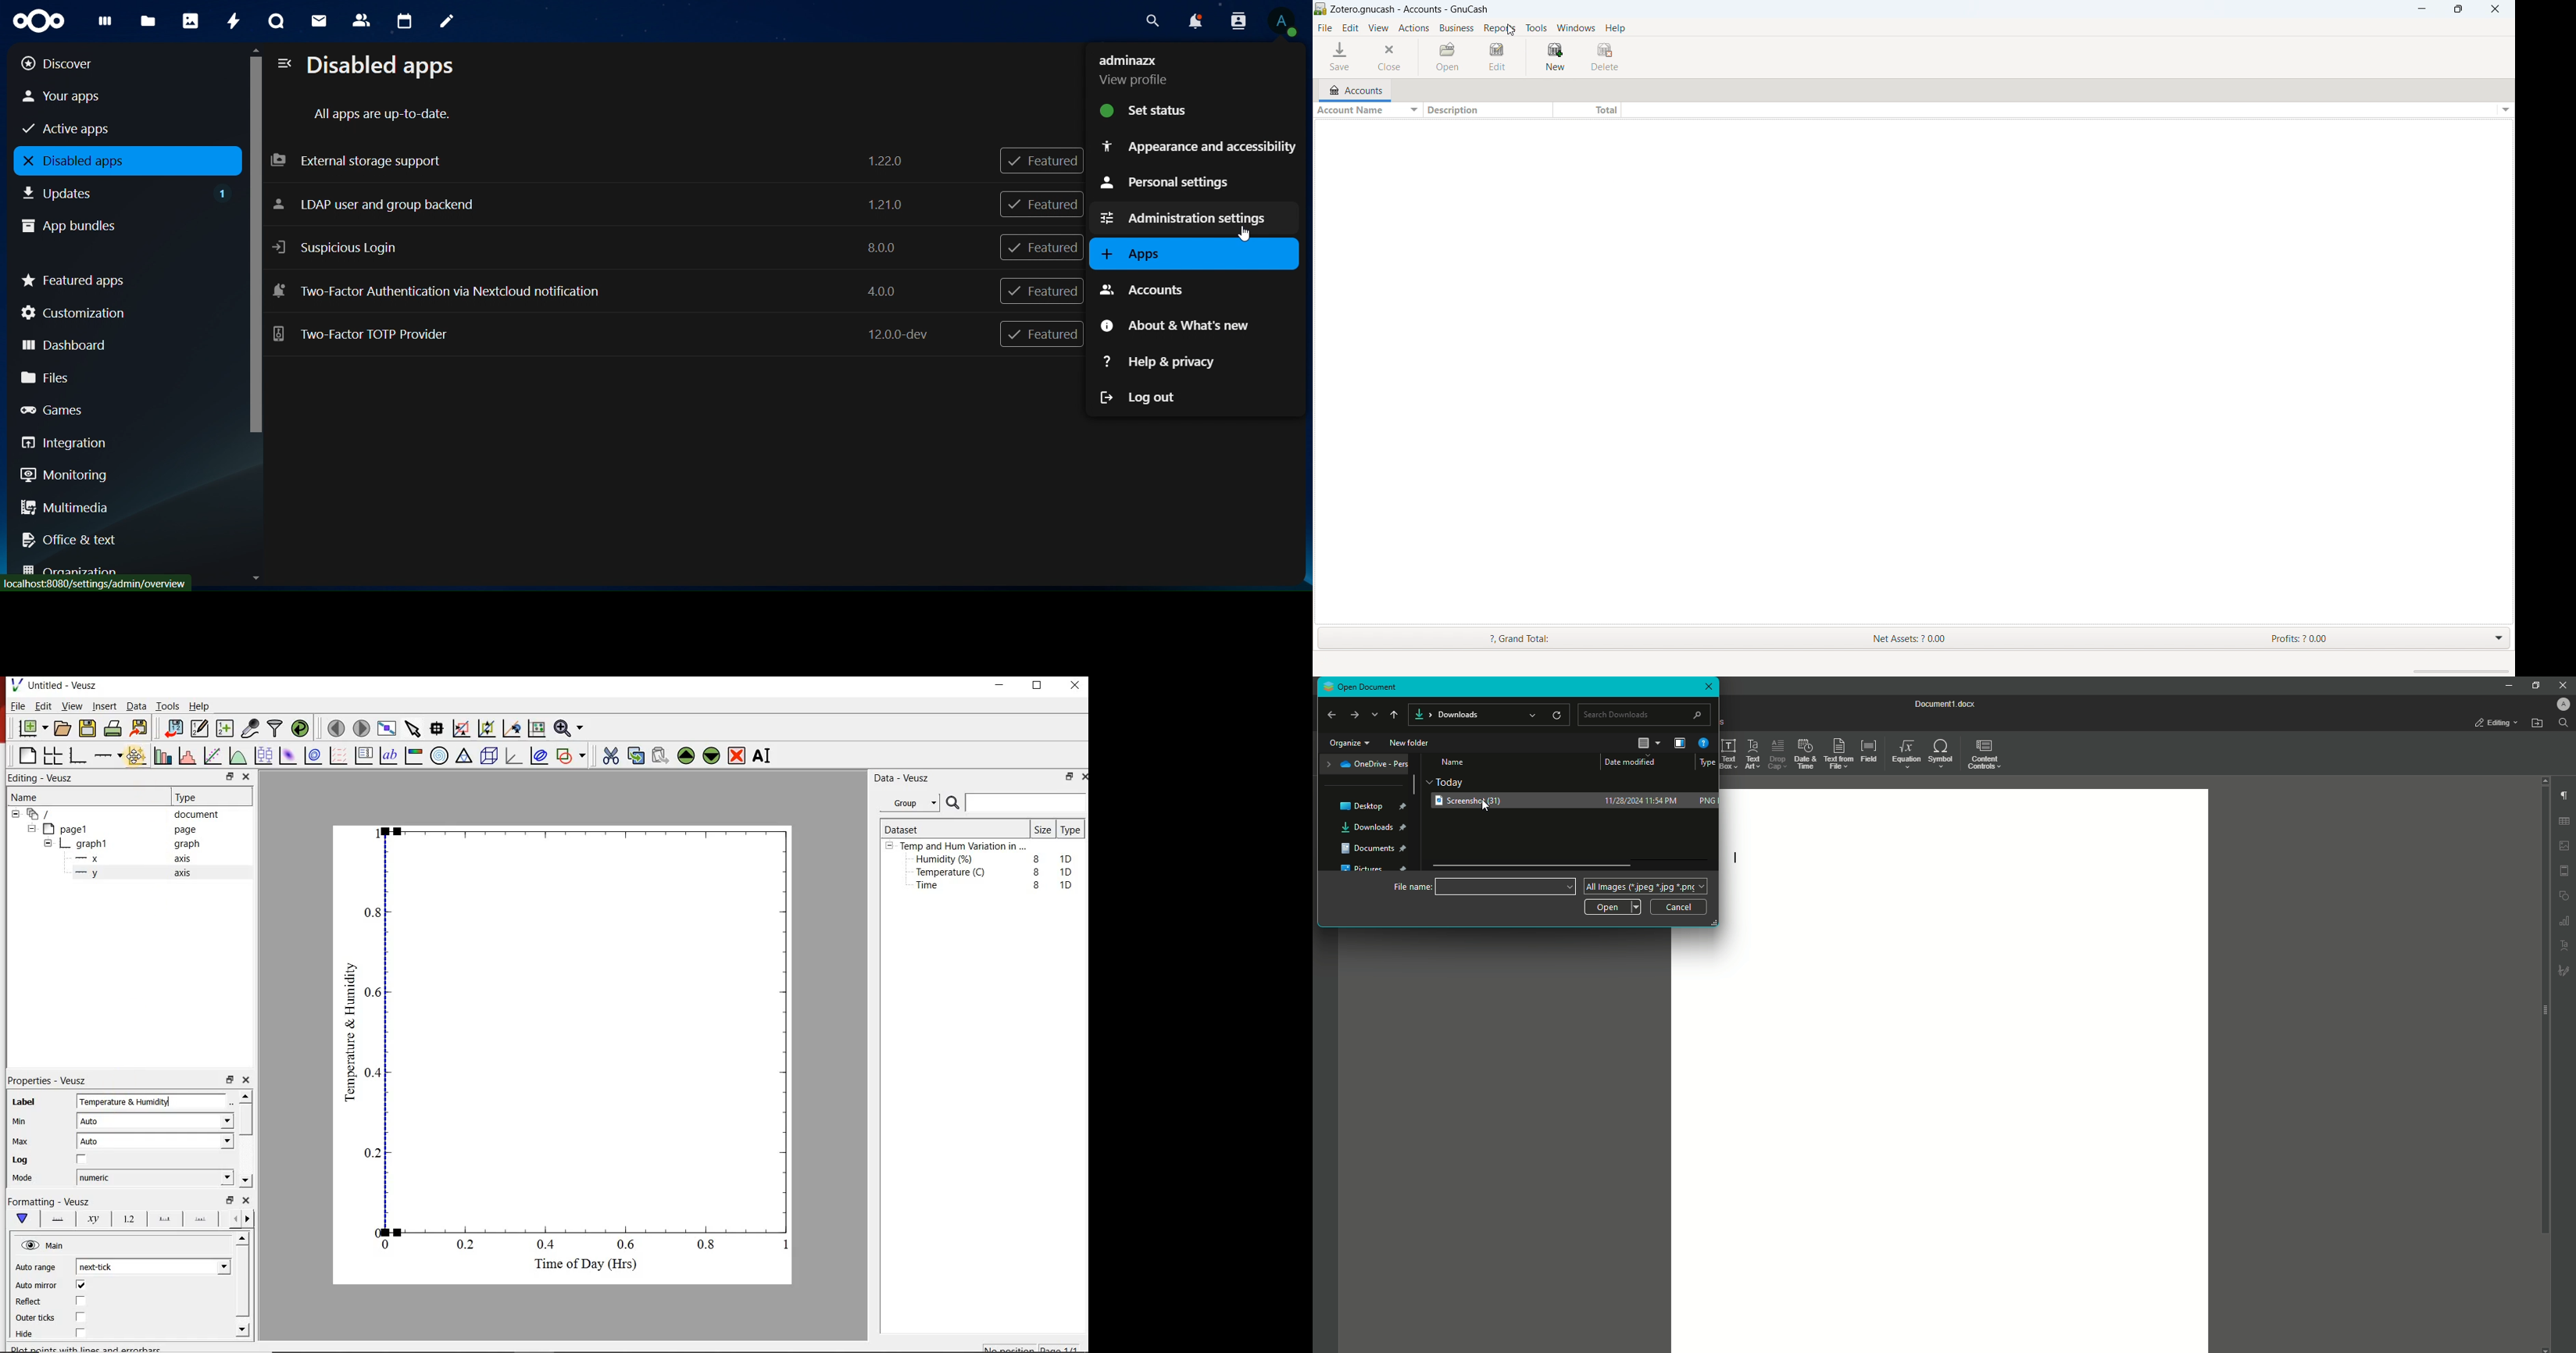 The width and height of the screenshot is (2576, 1372). Describe the element at coordinates (164, 1218) in the screenshot. I see `major ticks` at that location.